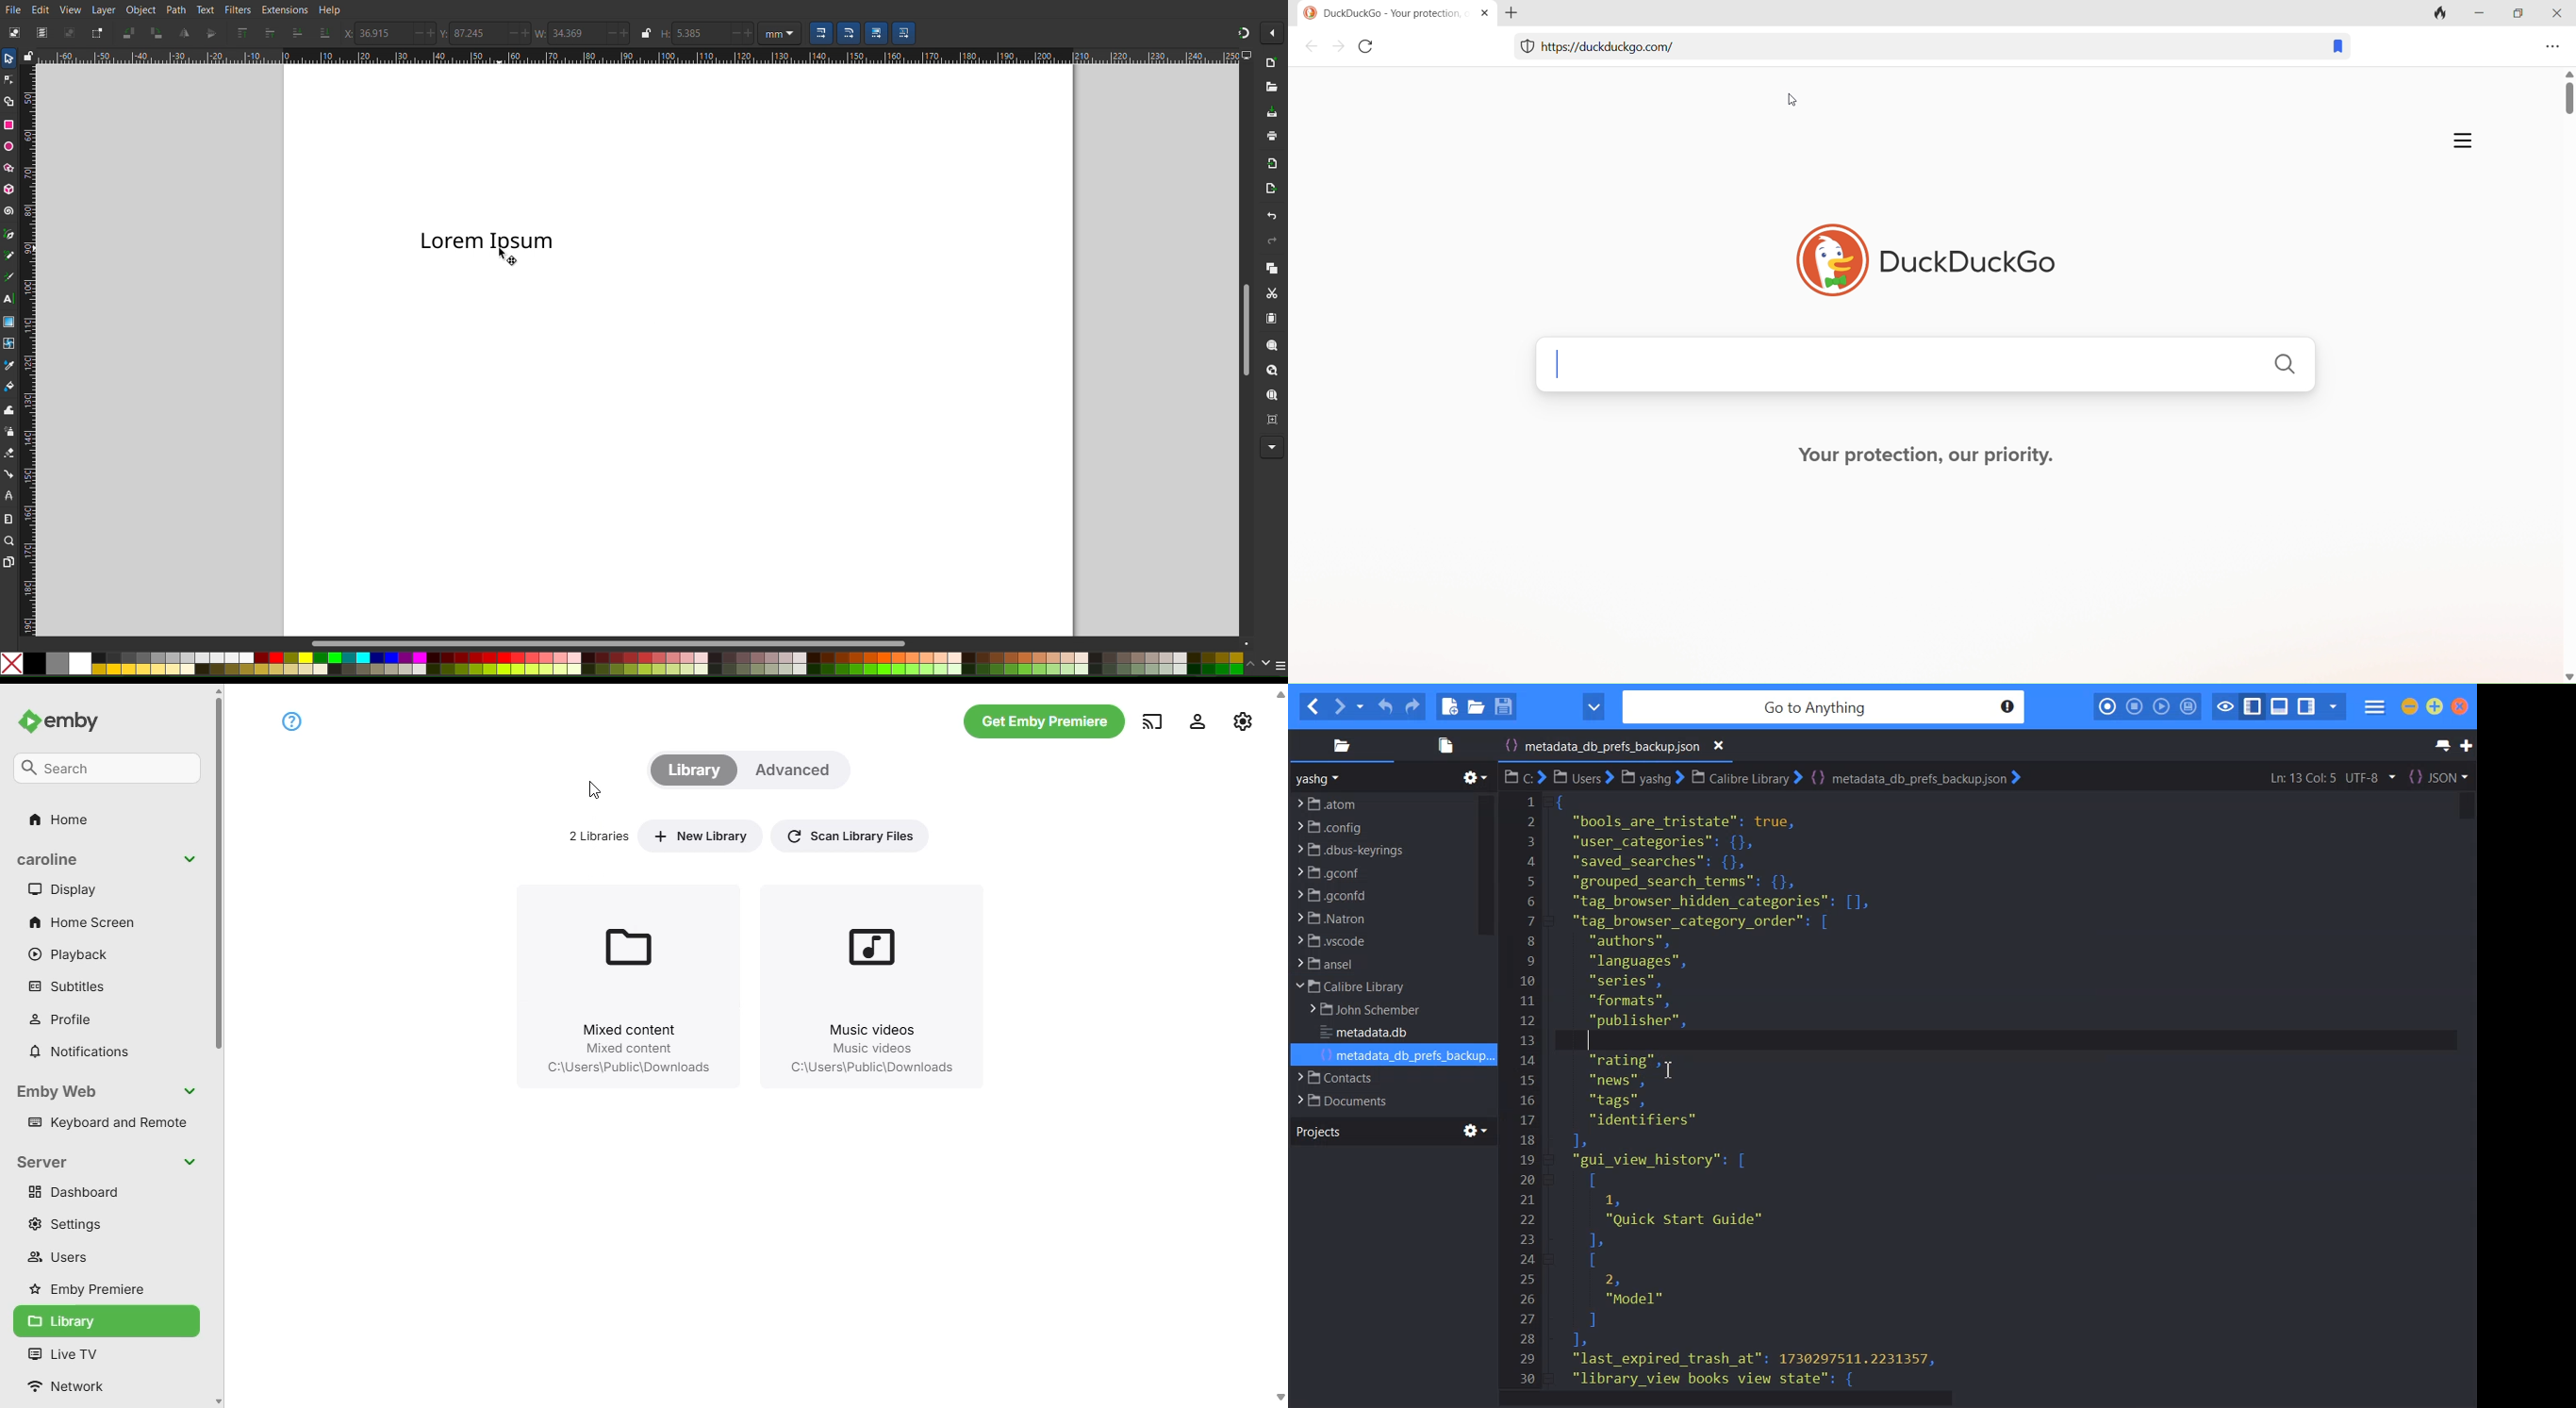 The height and width of the screenshot is (1428, 2576). Describe the element at coordinates (1523, 48) in the screenshot. I see `Protection is enabled` at that location.